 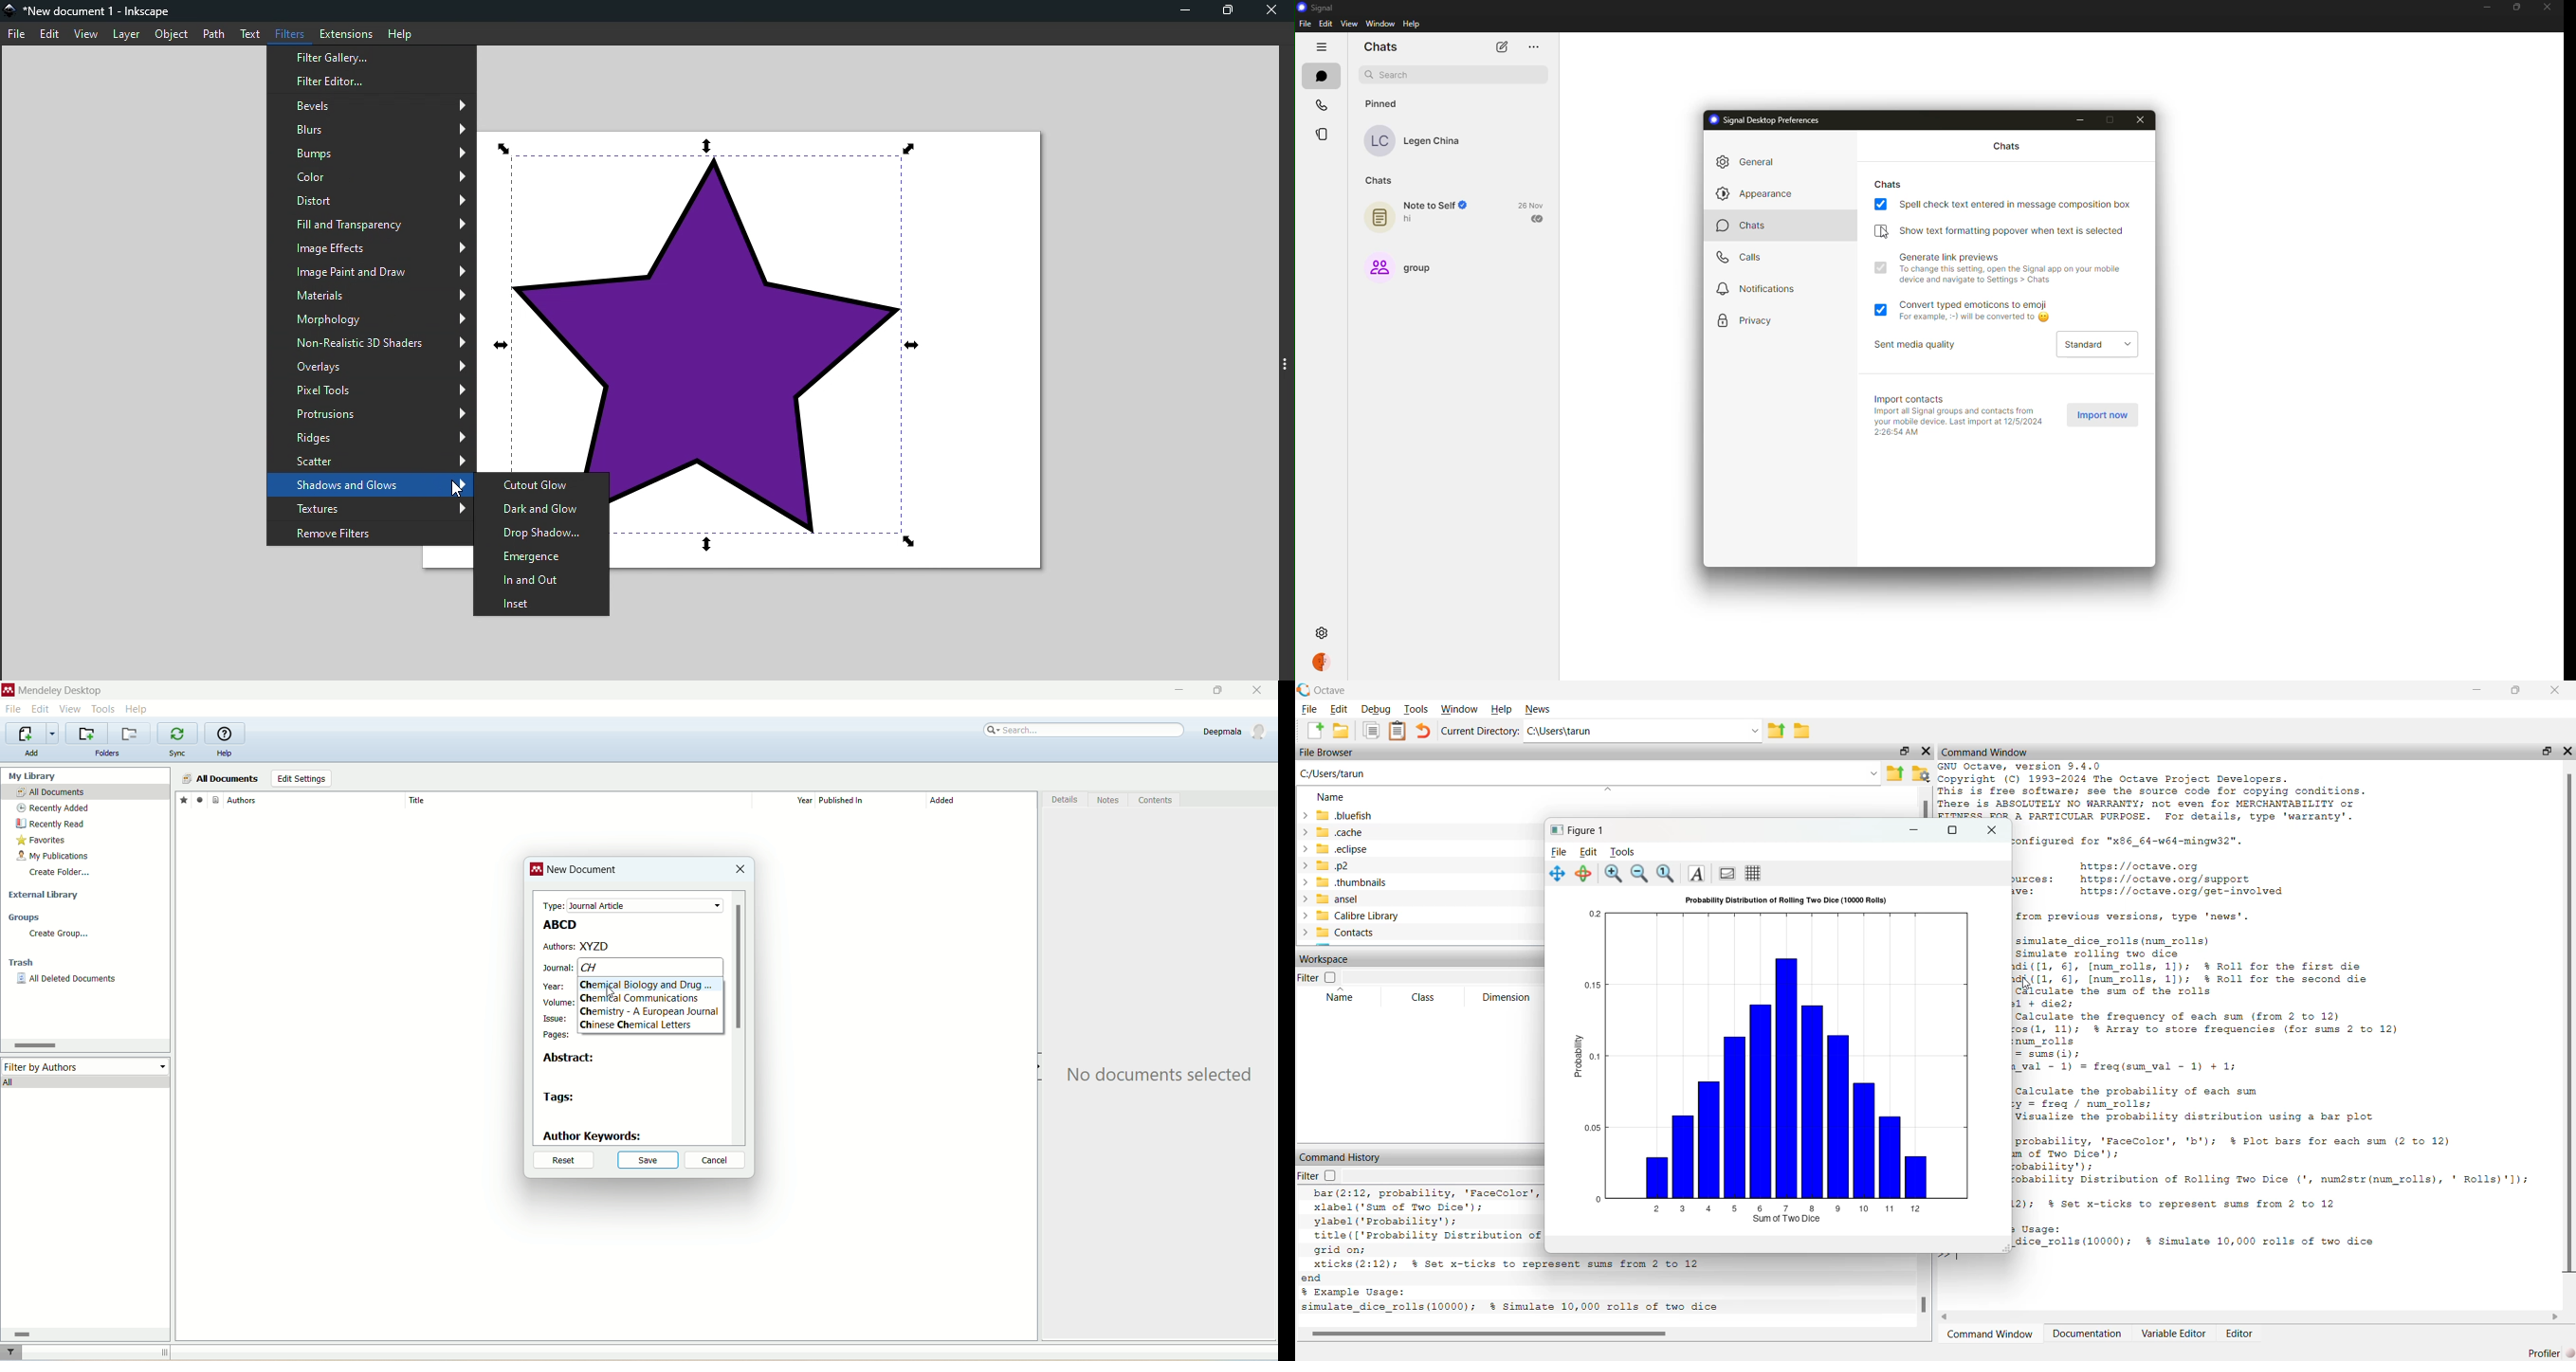 What do you see at coordinates (1626, 853) in the screenshot?
I see `Tools` at bounding box center [1626, 853].